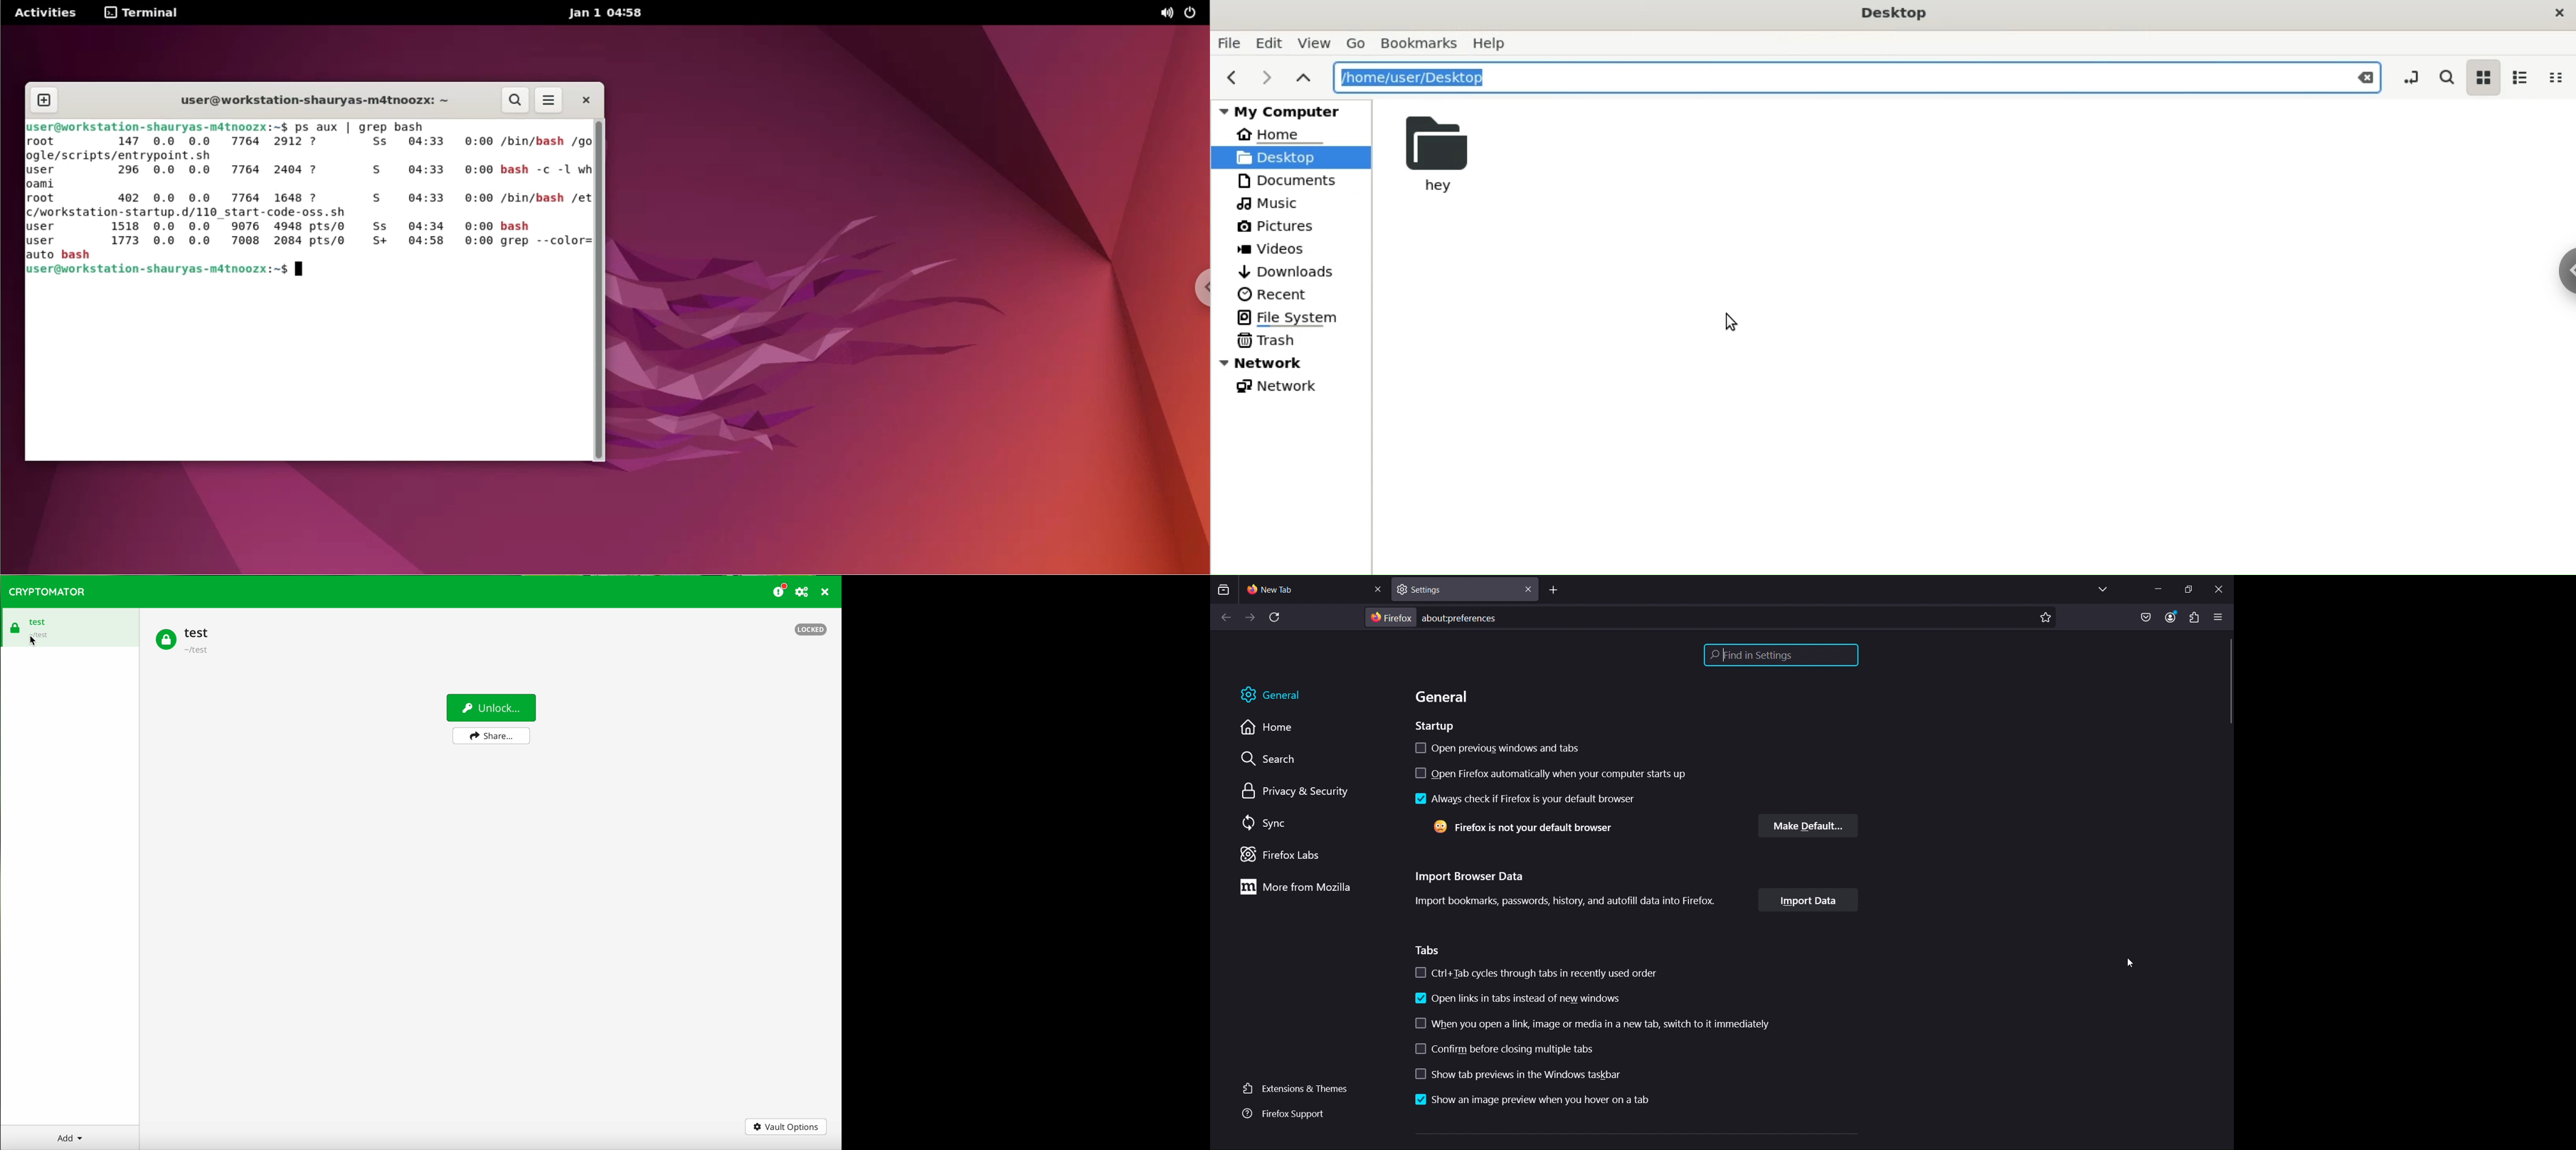 The image size is (2576, 1176). I want to click on unlock , so click(491, 708).